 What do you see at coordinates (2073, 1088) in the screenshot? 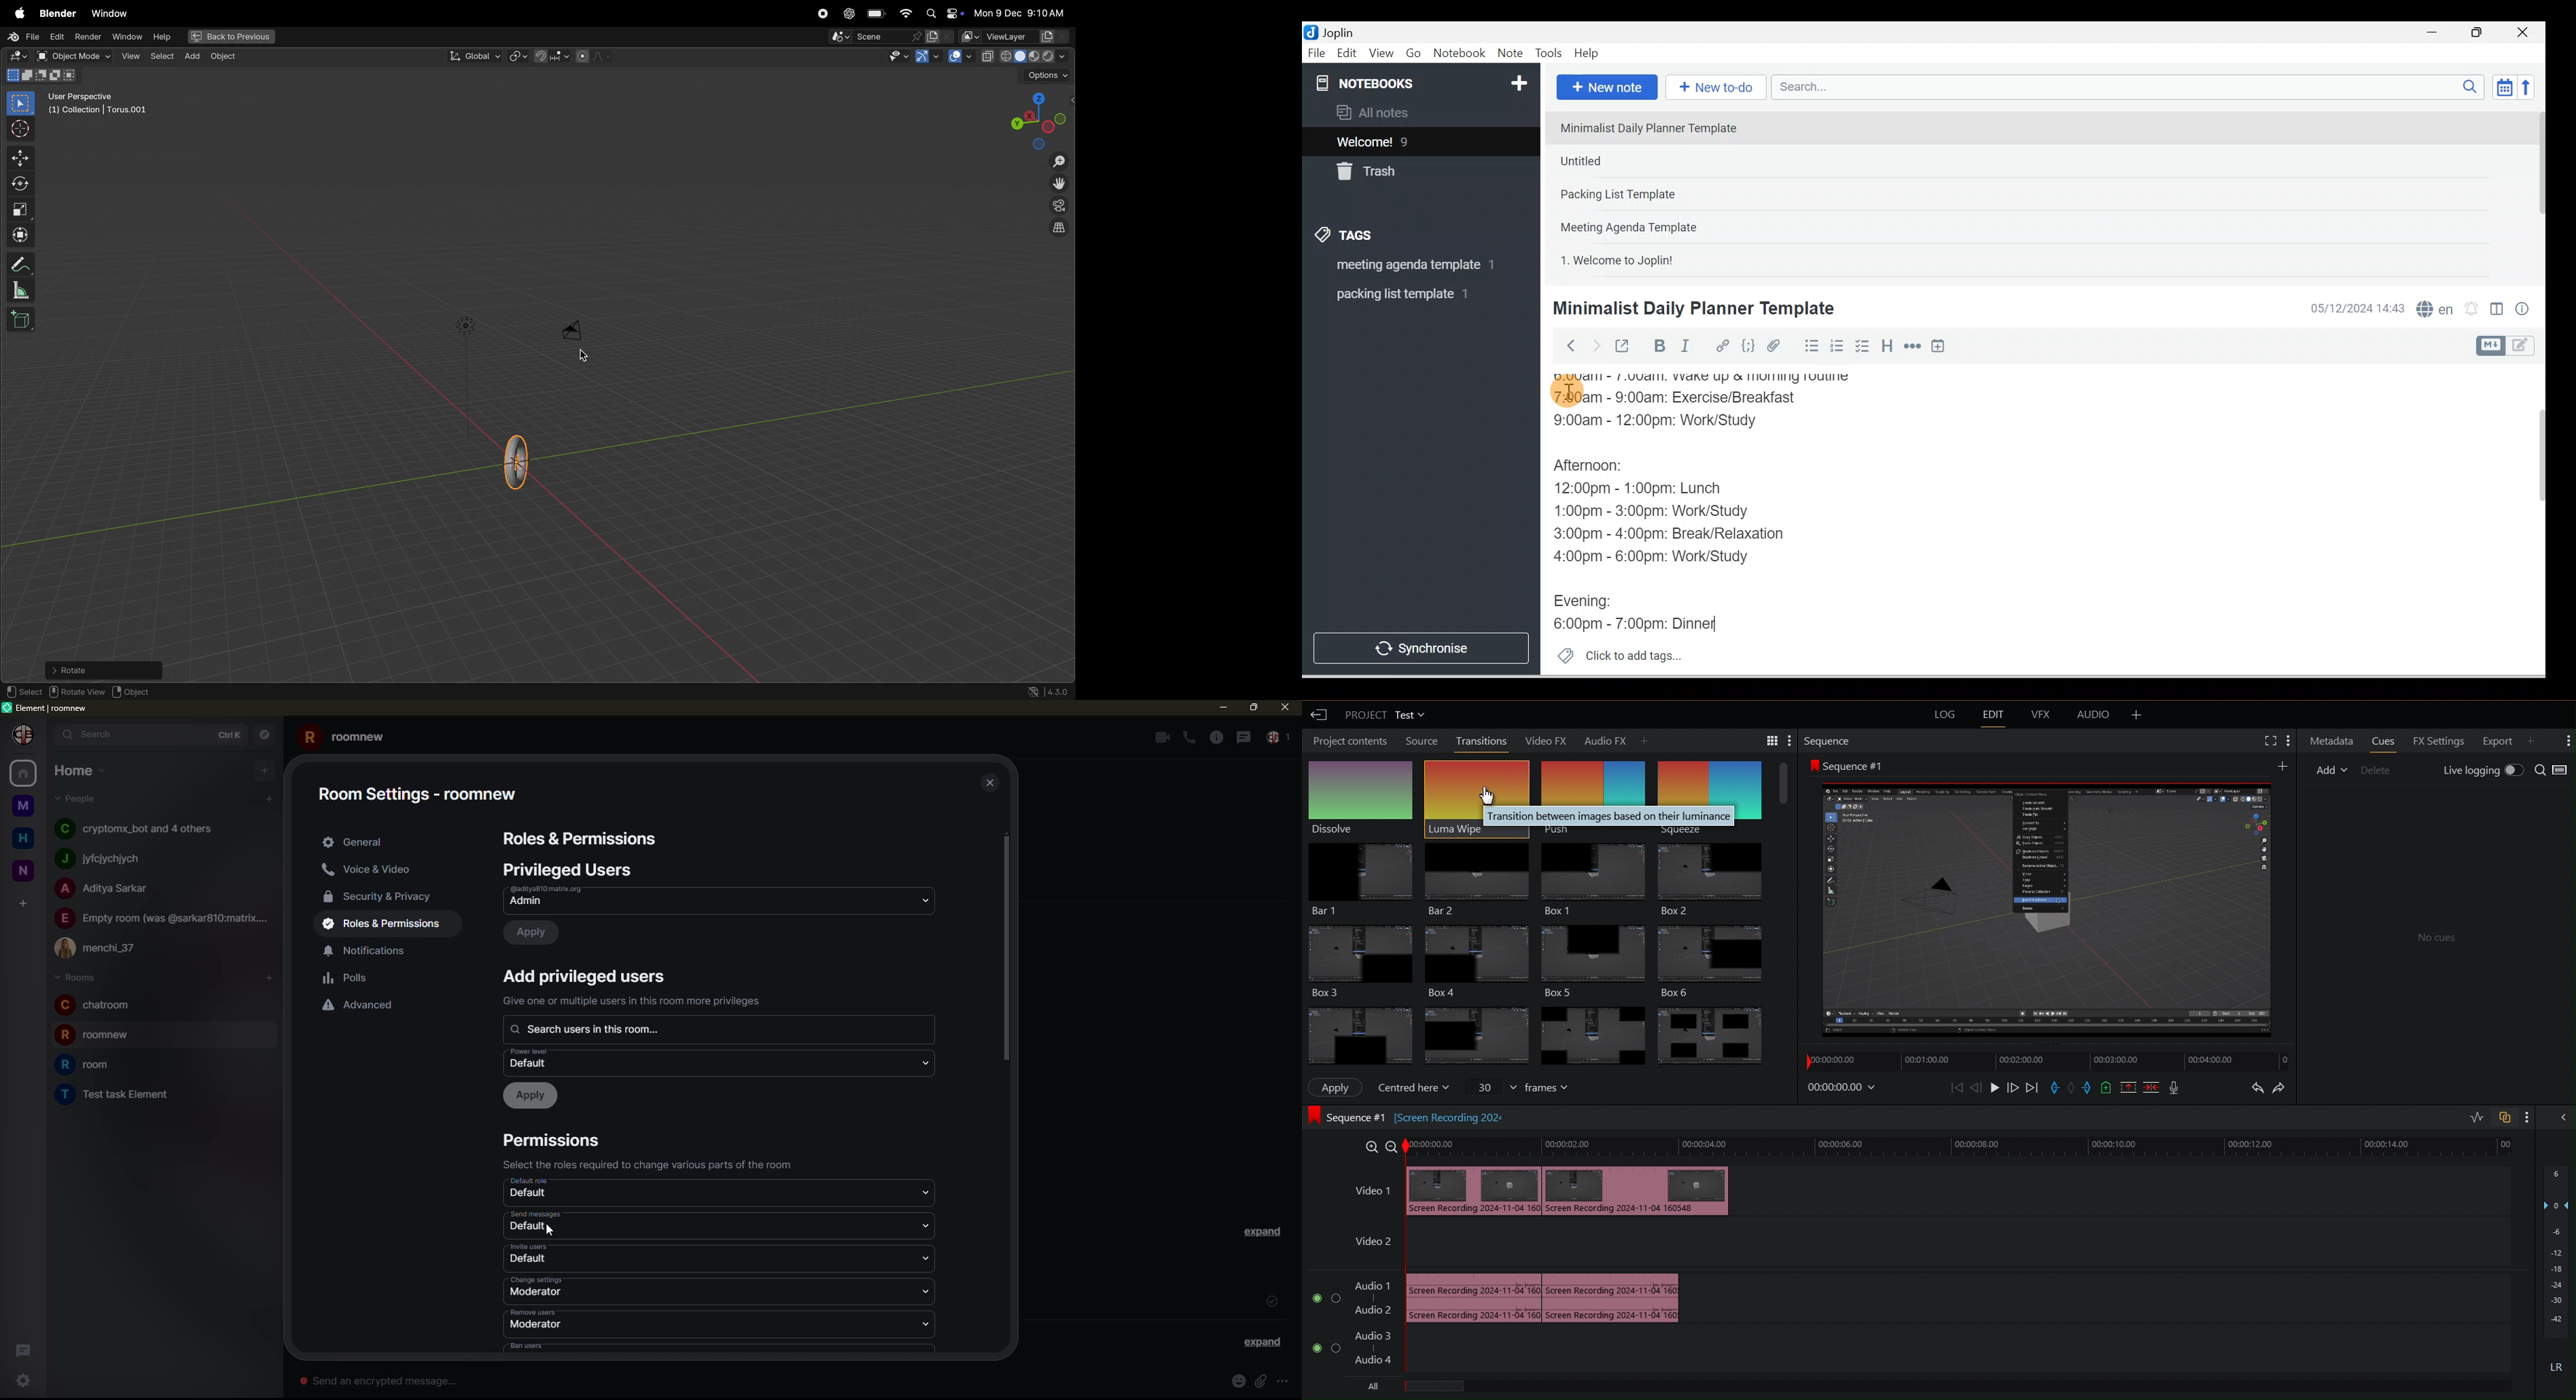
I see `Remove Marker` at bounding box center [2073, 1088].